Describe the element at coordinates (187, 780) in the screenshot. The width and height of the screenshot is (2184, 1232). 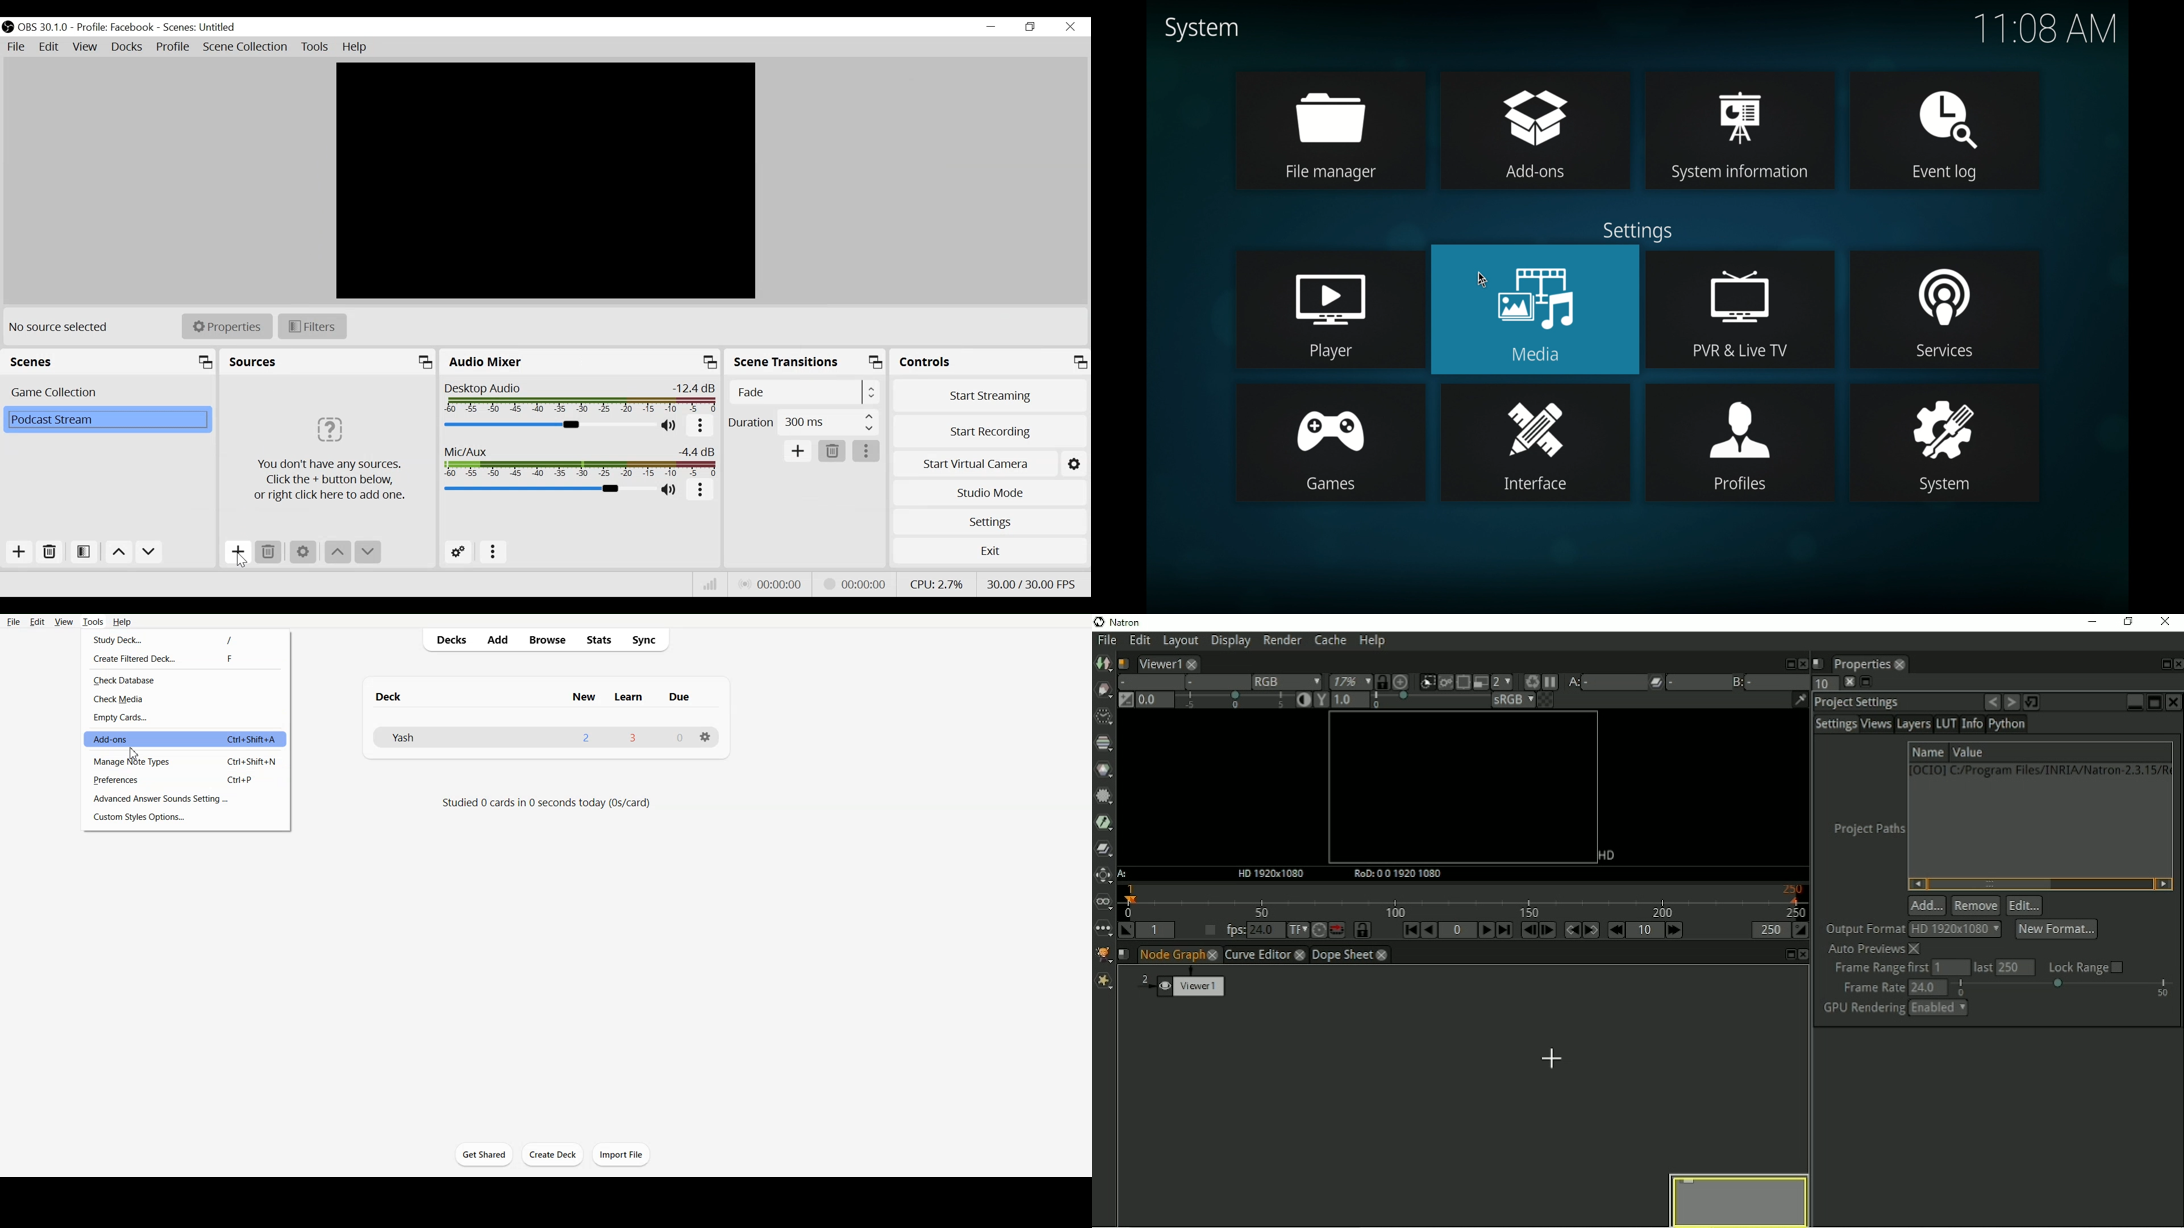
I see `Preferences` at that location.